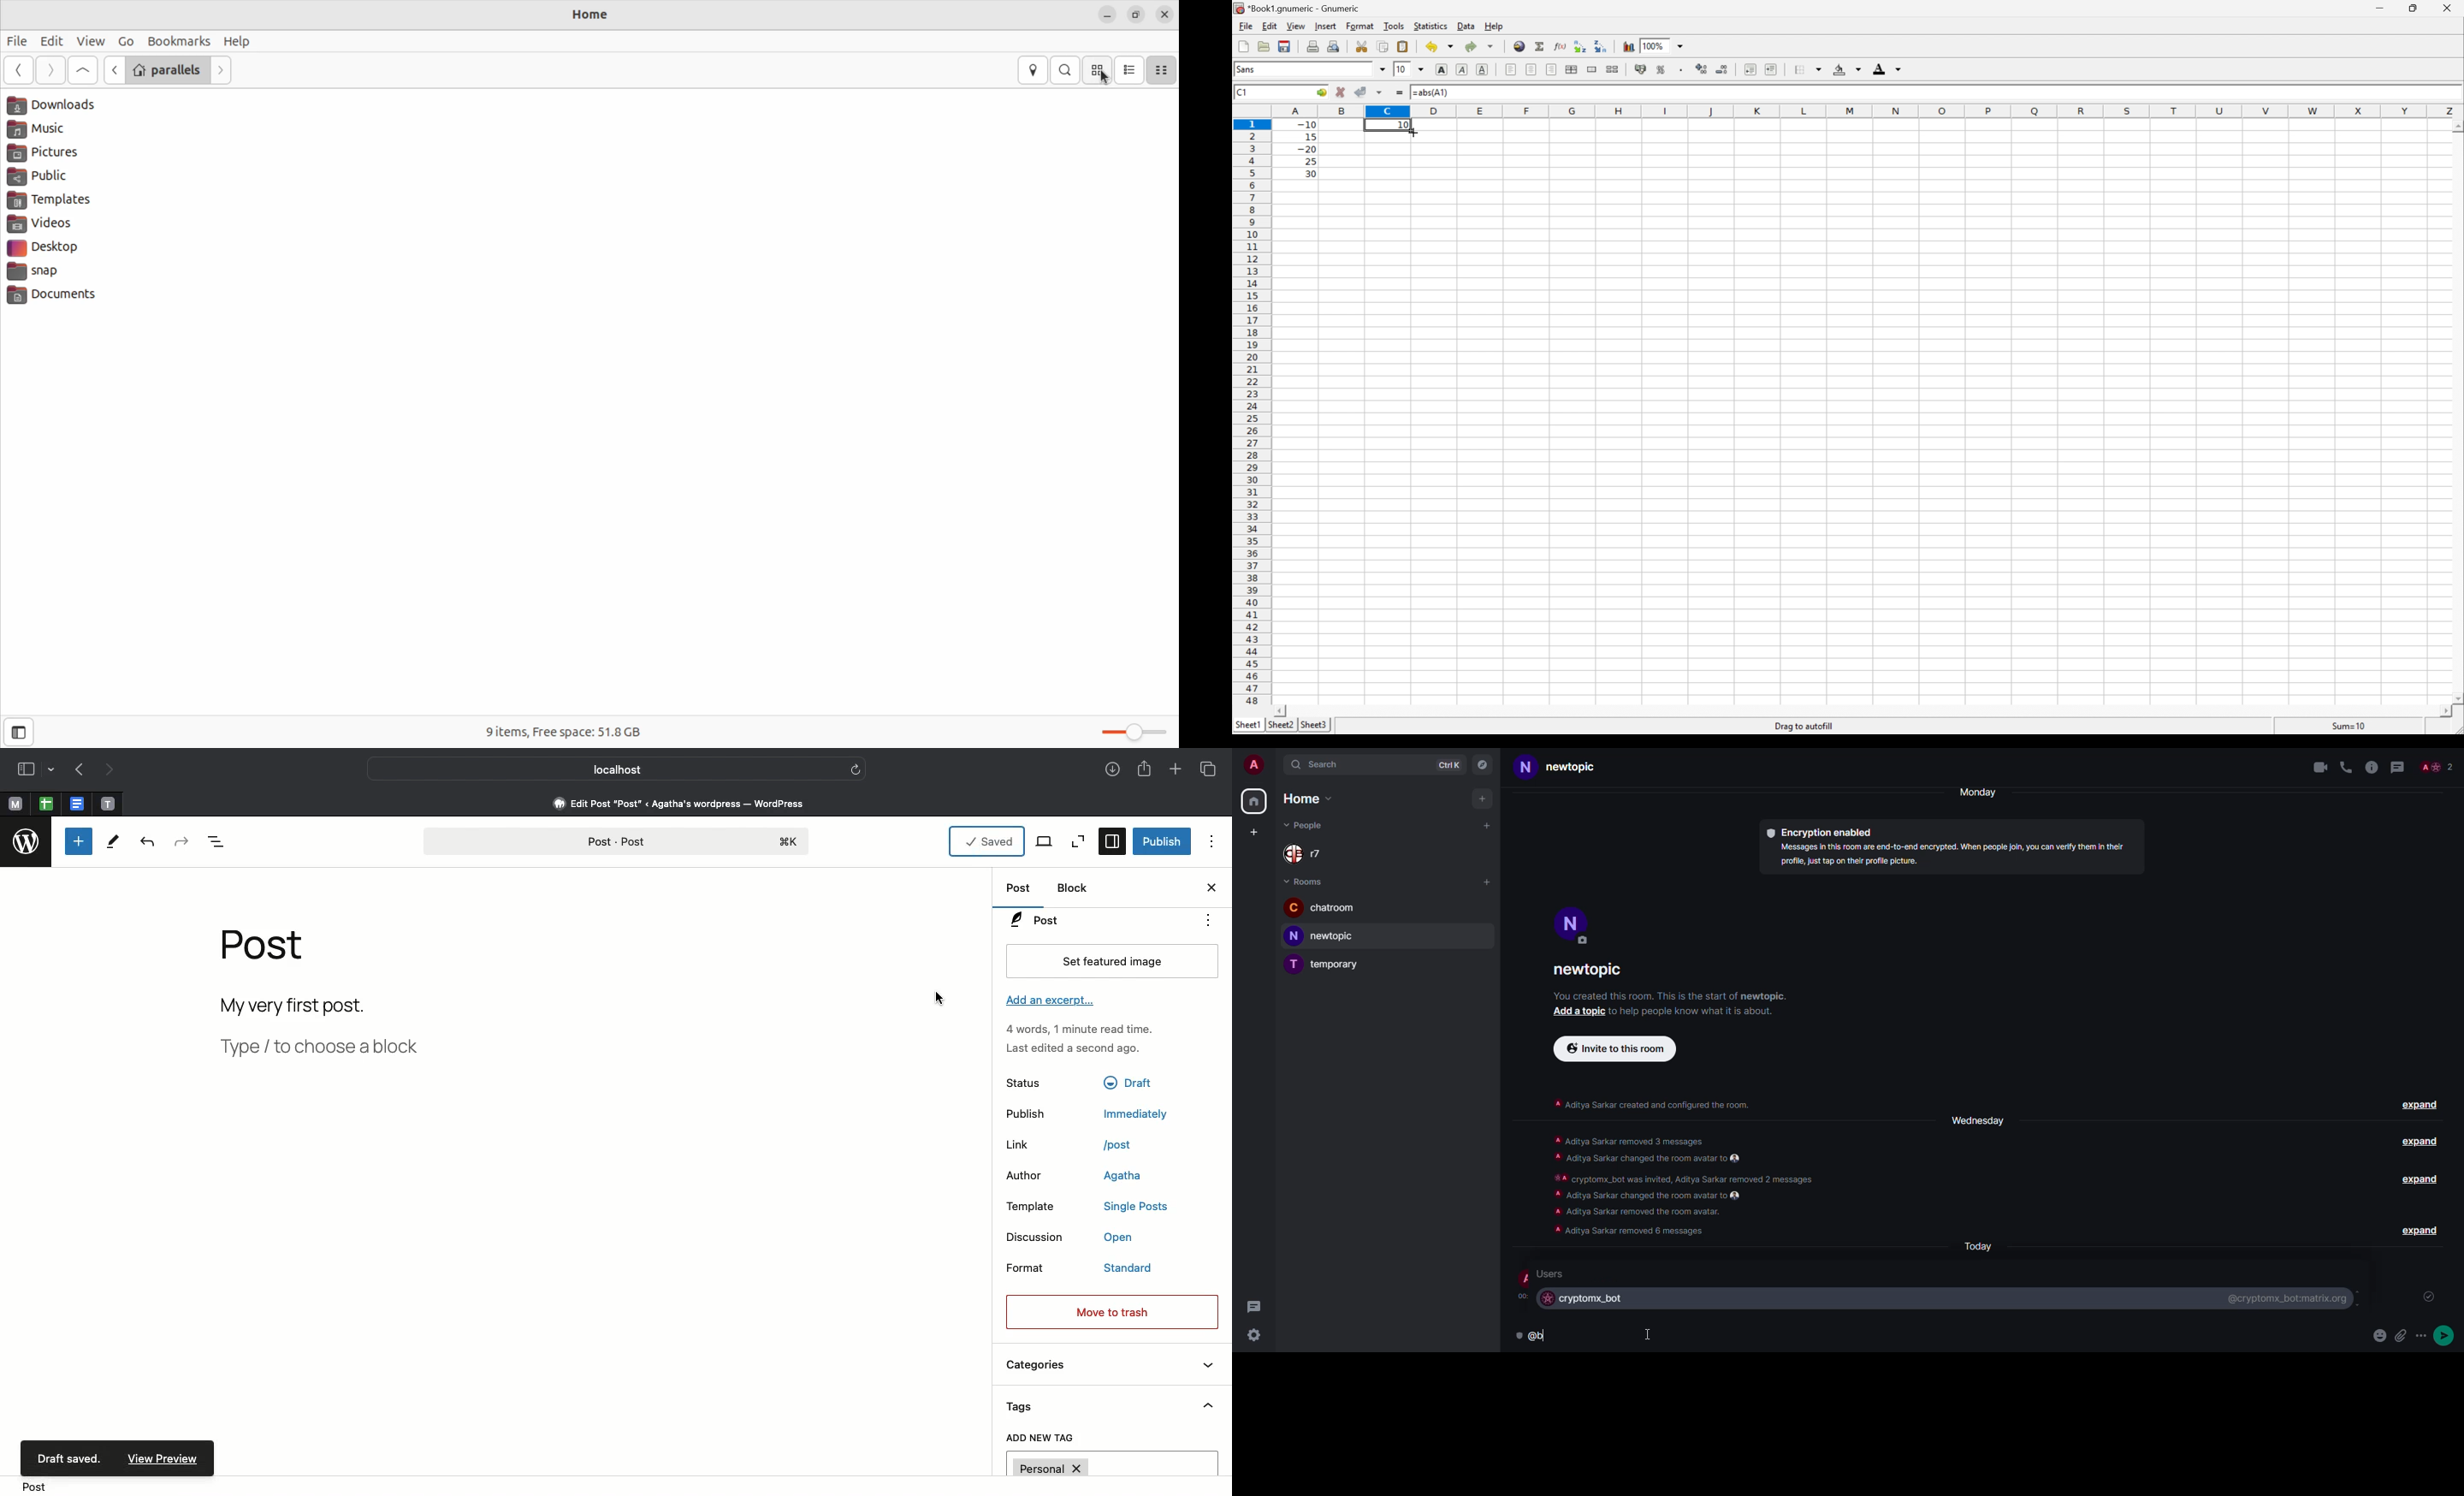 The image size is (2464, 1512). What do you see at coordinates (1975, 1120) in the screenshot?
I see `day` at bounding box center [1975, 1120].